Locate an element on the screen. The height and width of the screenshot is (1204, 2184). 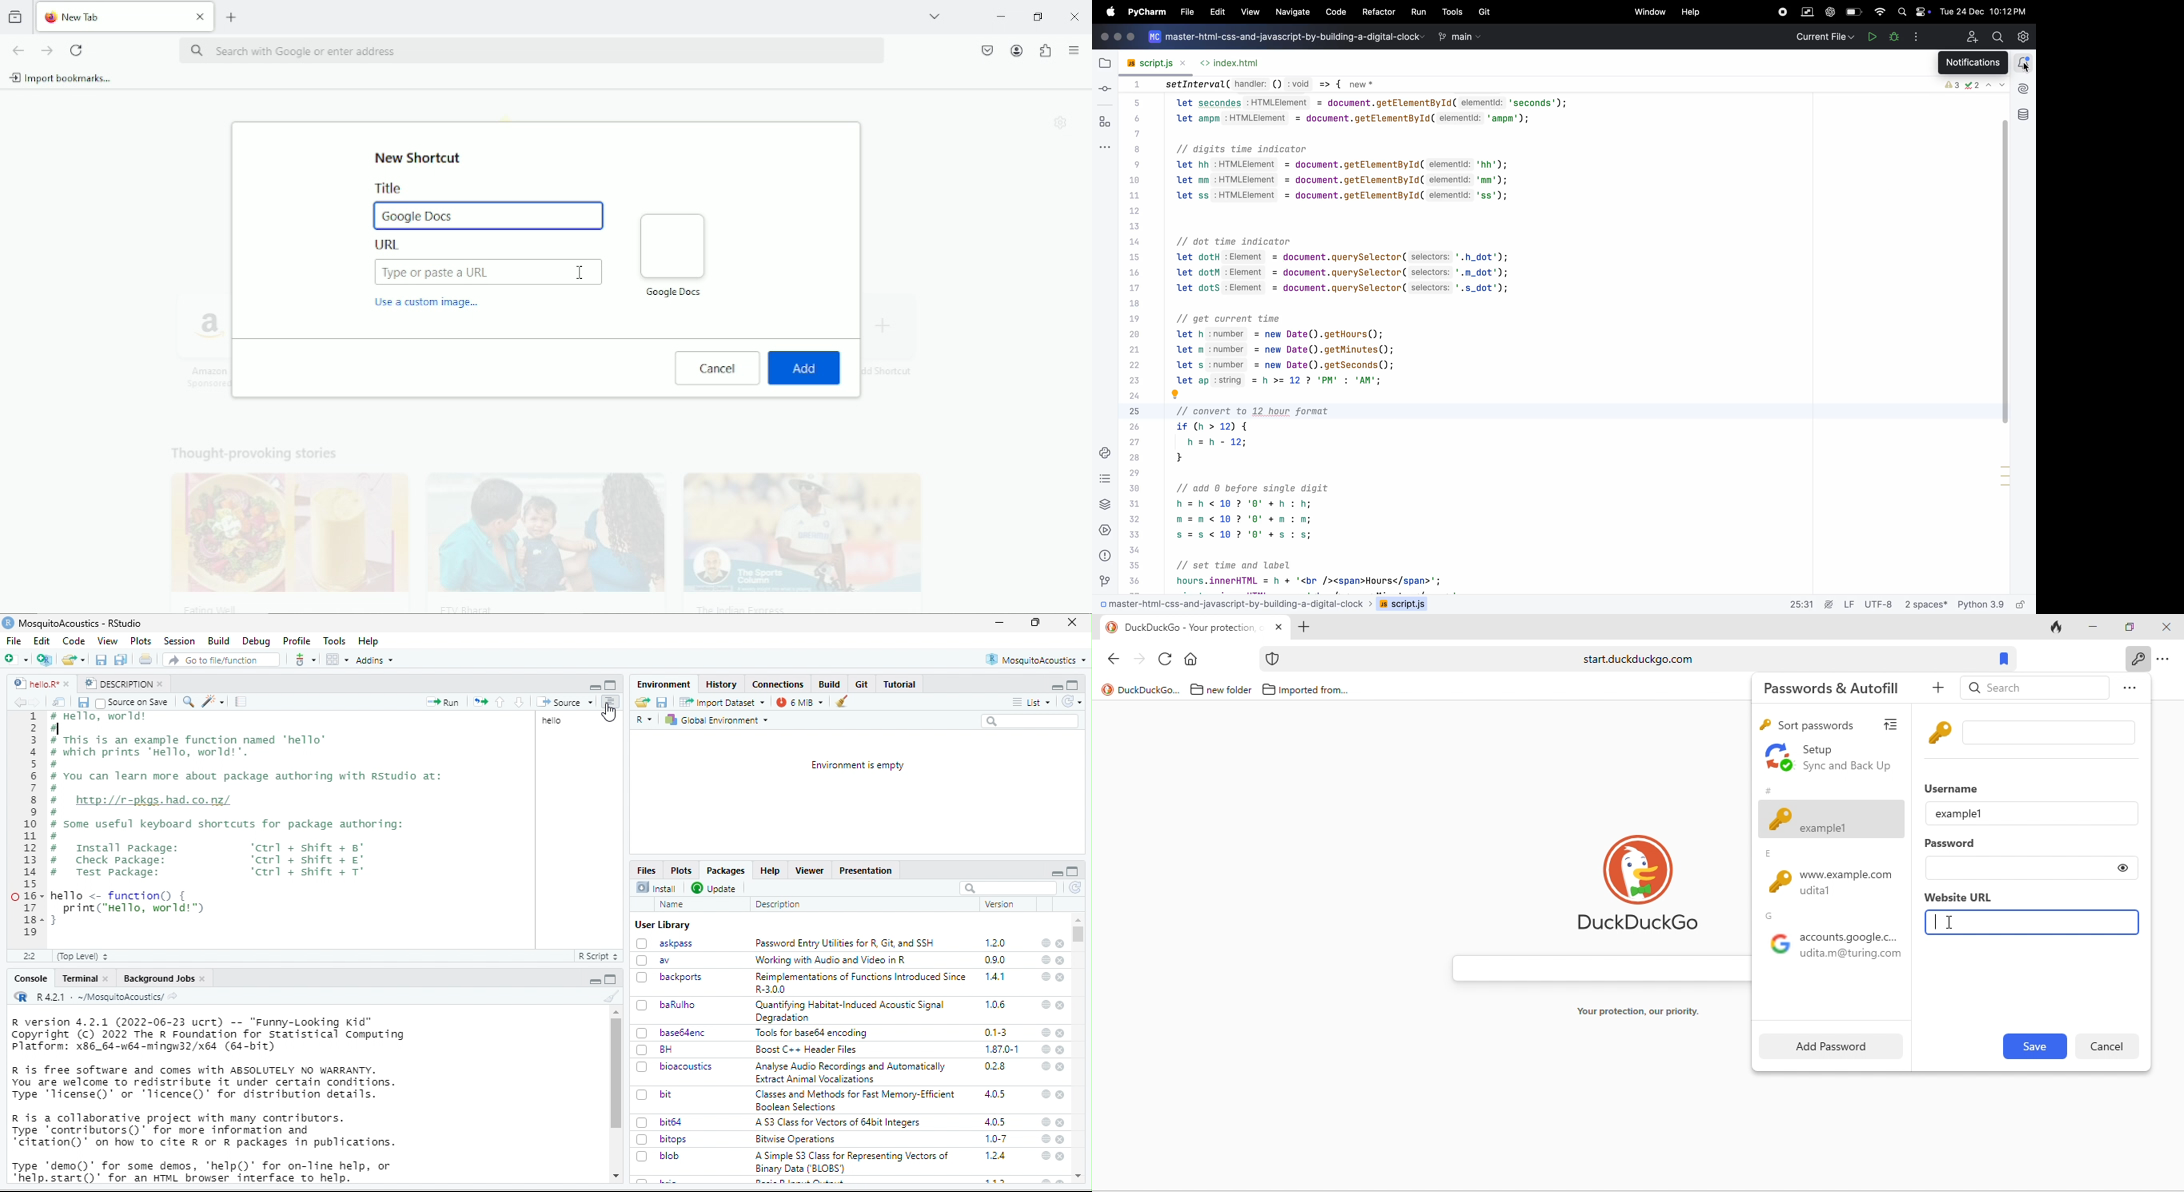
Refresh is located at coordinates (1071, 701).